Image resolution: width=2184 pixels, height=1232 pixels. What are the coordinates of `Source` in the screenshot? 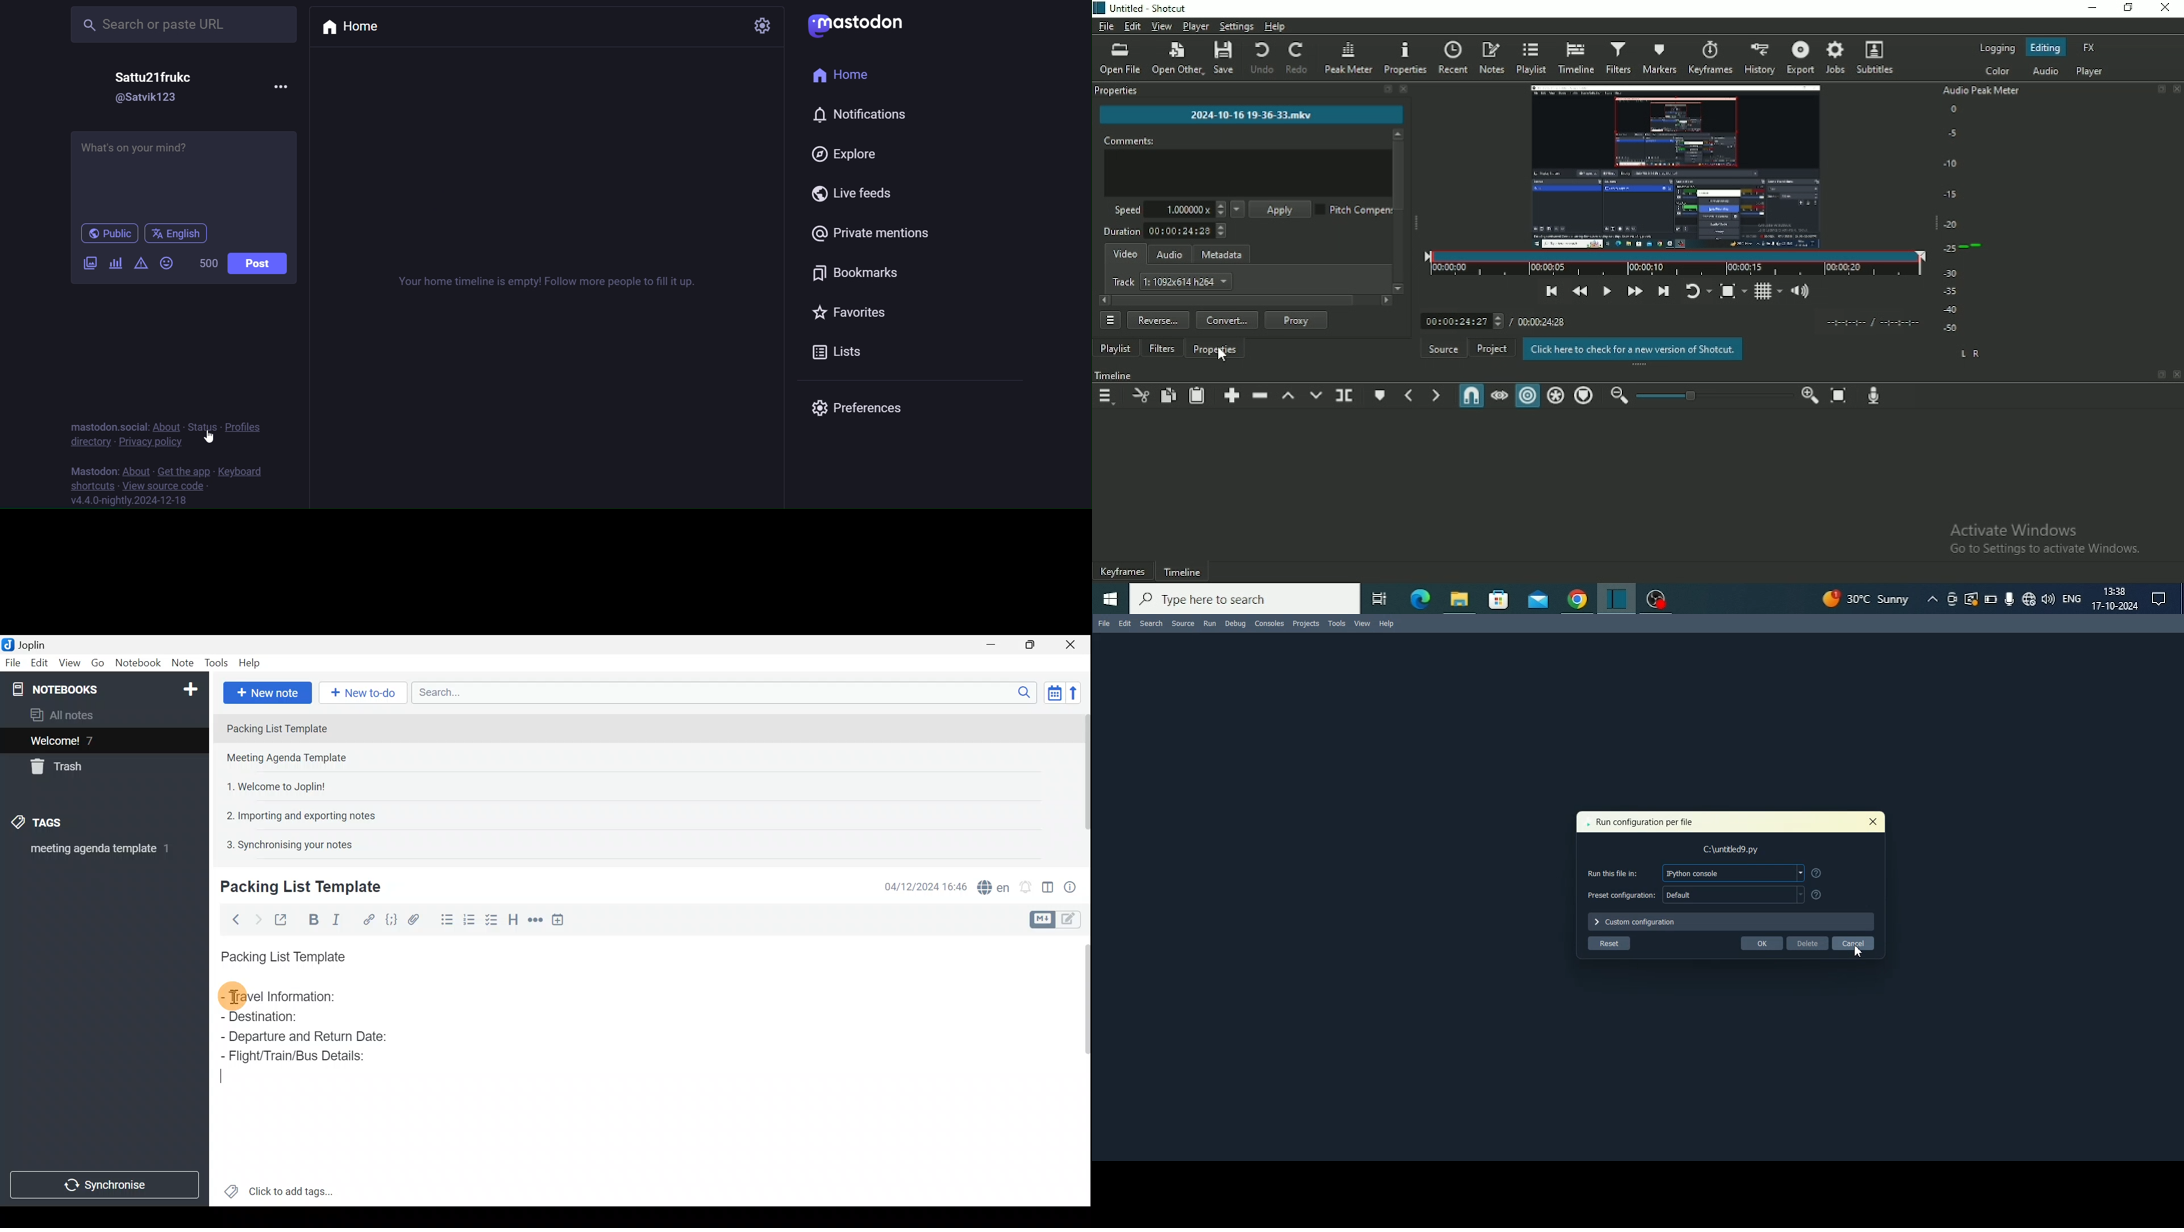 It's located at (1182, 624).